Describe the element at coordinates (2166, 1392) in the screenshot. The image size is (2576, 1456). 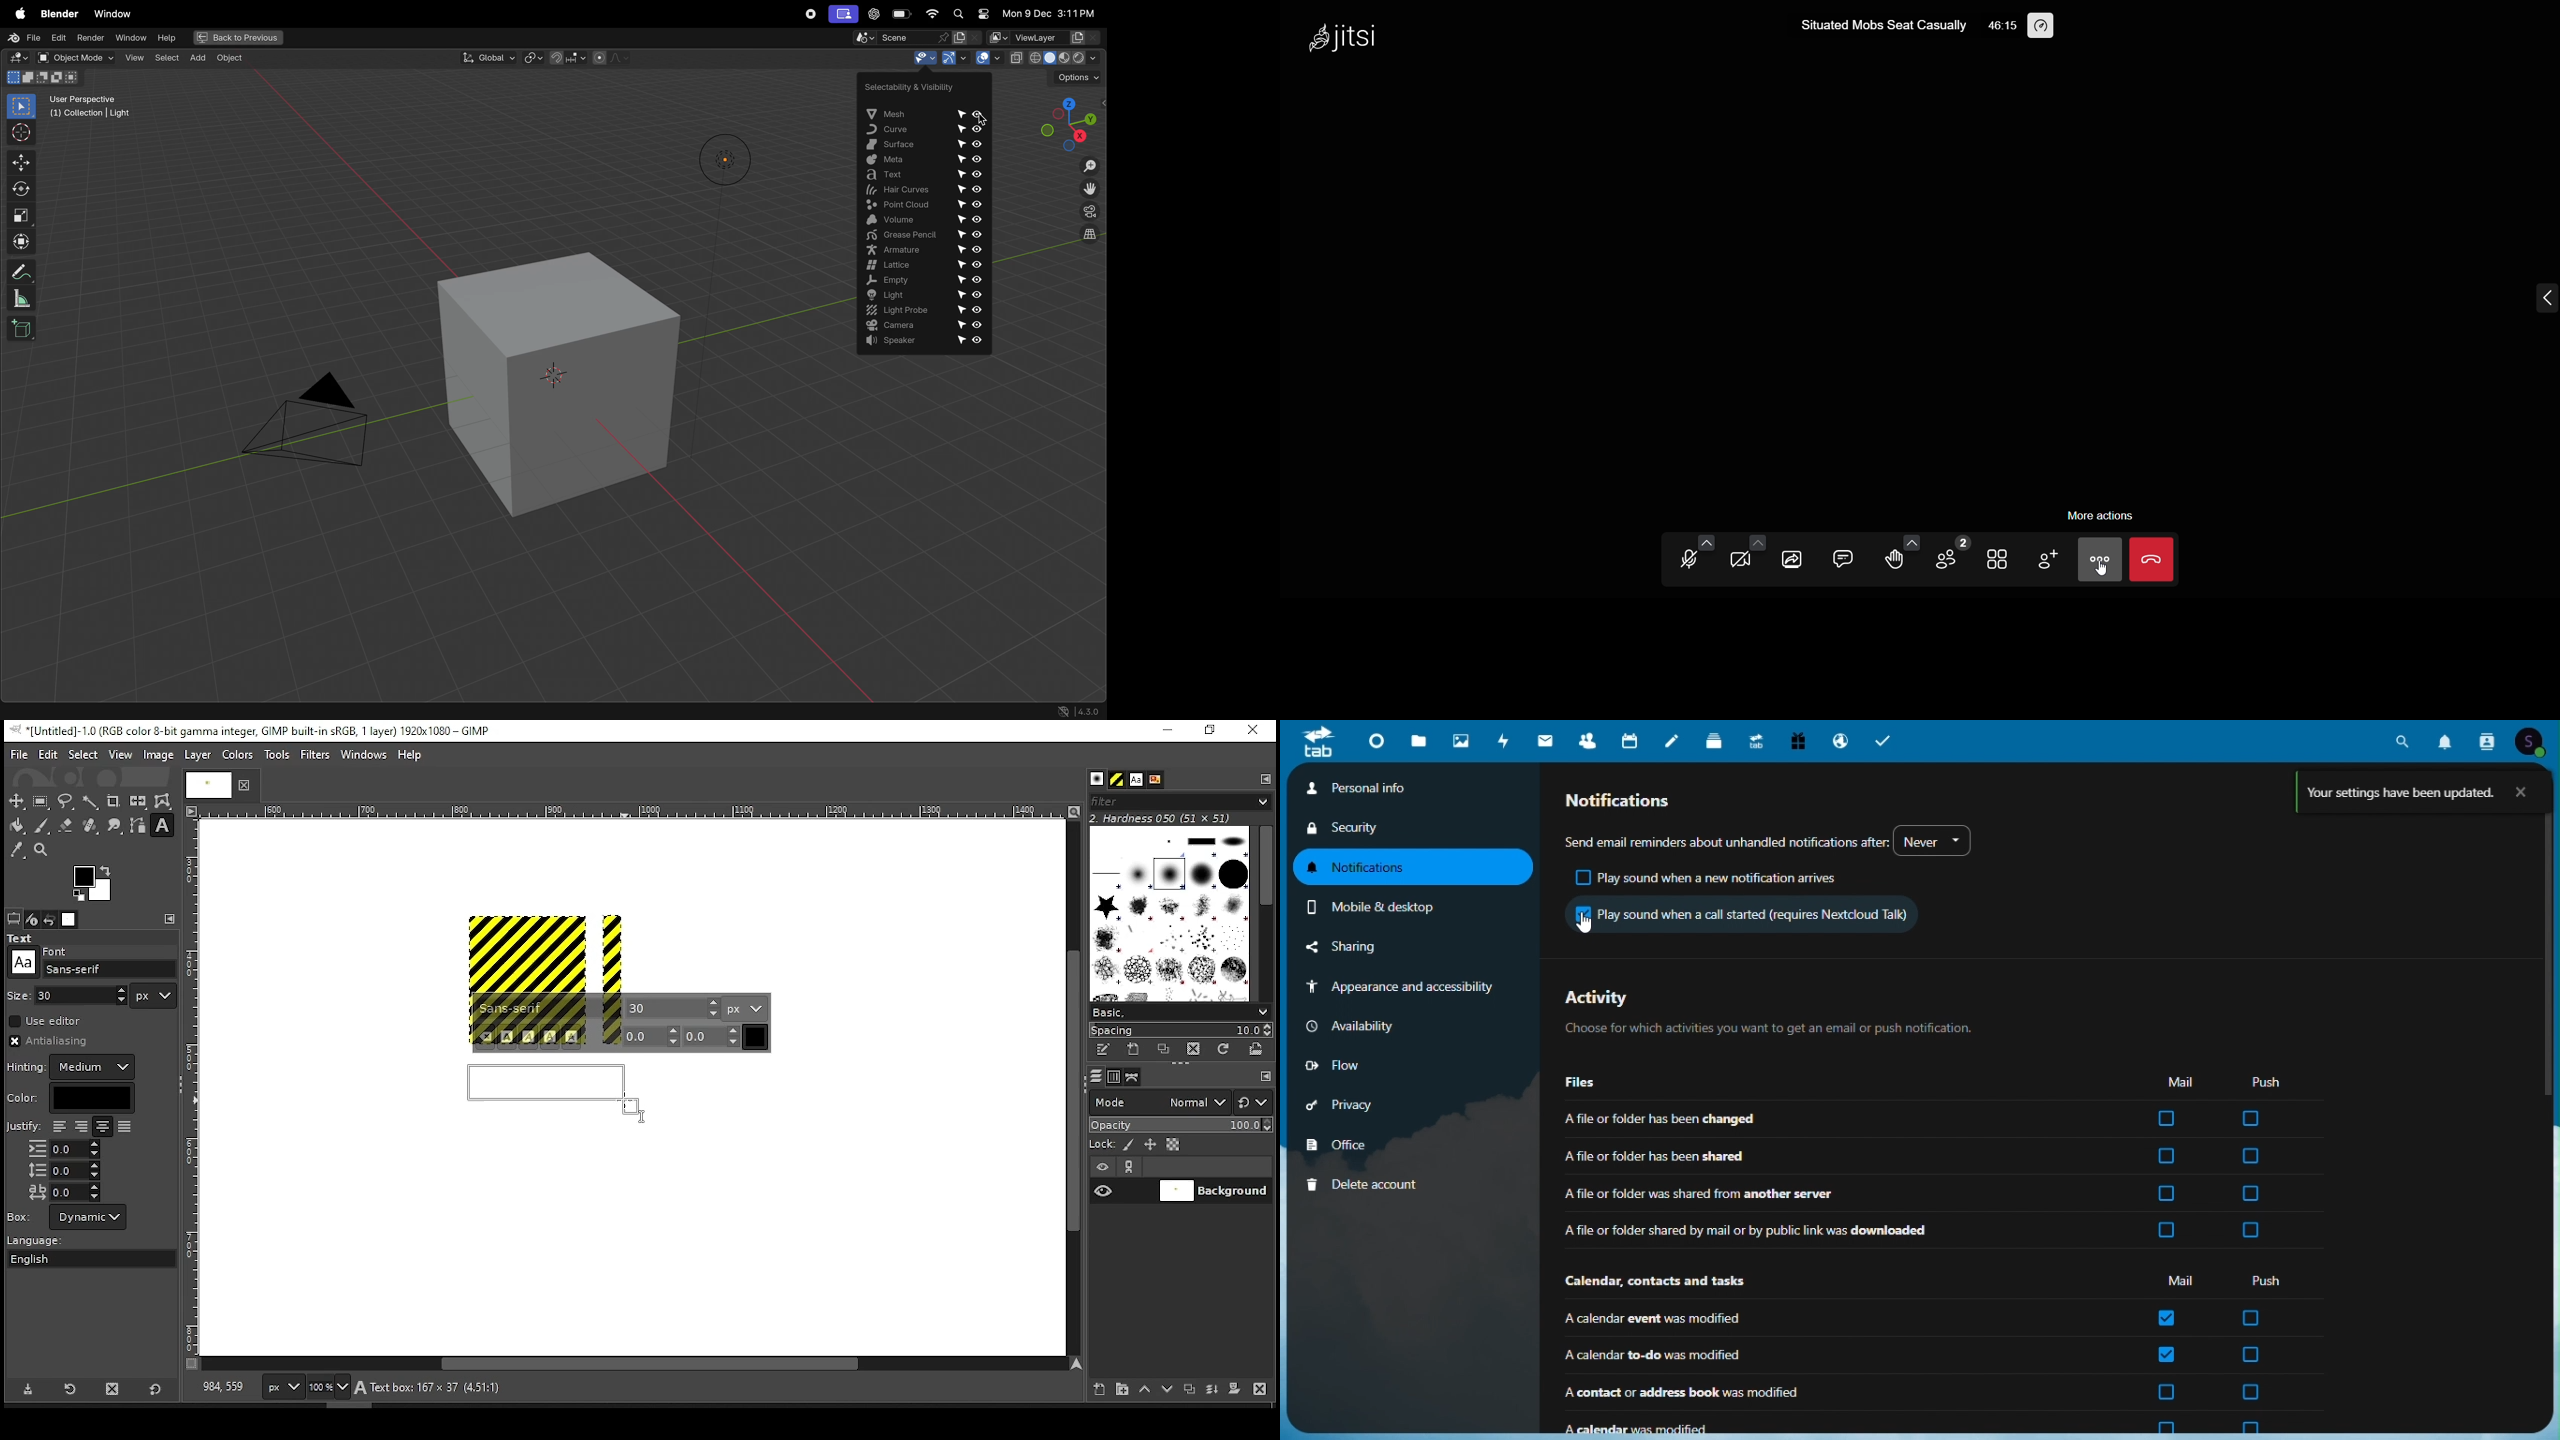
I see `check box` at that location.